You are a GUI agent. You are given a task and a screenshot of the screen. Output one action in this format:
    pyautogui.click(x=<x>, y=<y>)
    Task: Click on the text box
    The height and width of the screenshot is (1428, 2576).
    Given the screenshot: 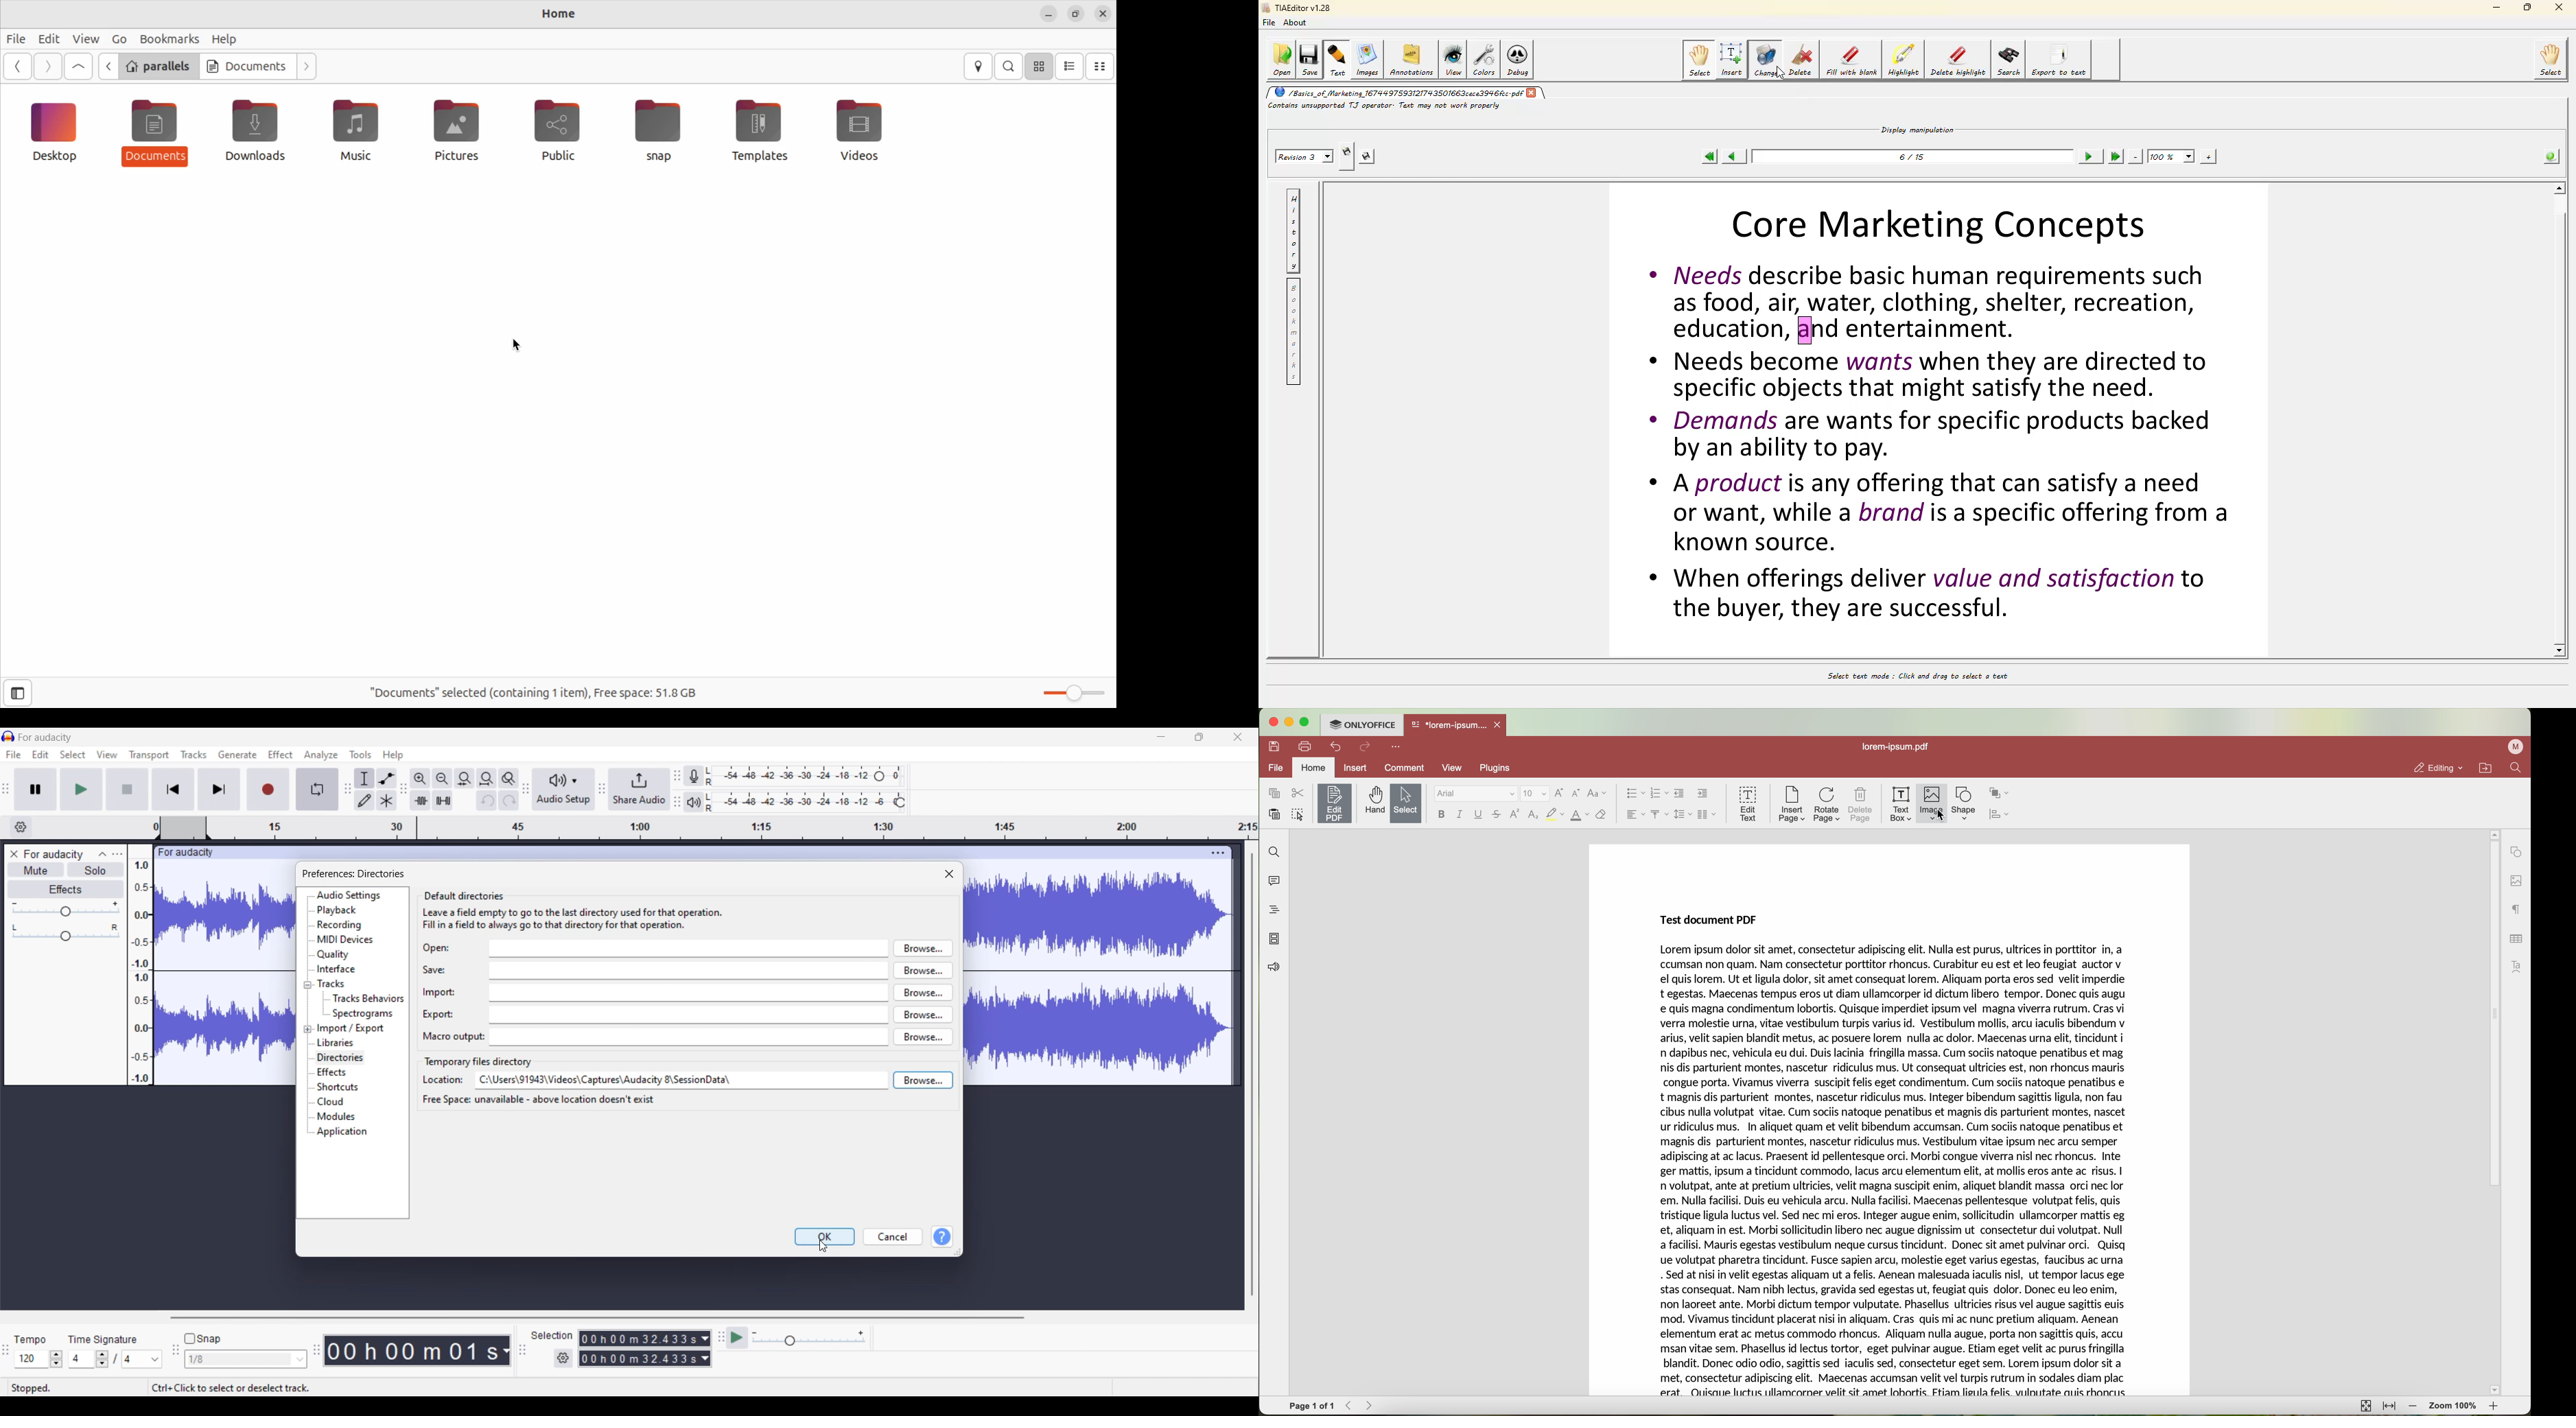 What is the action you would take?
    pyautogui.click(x=1901, y=805)
    